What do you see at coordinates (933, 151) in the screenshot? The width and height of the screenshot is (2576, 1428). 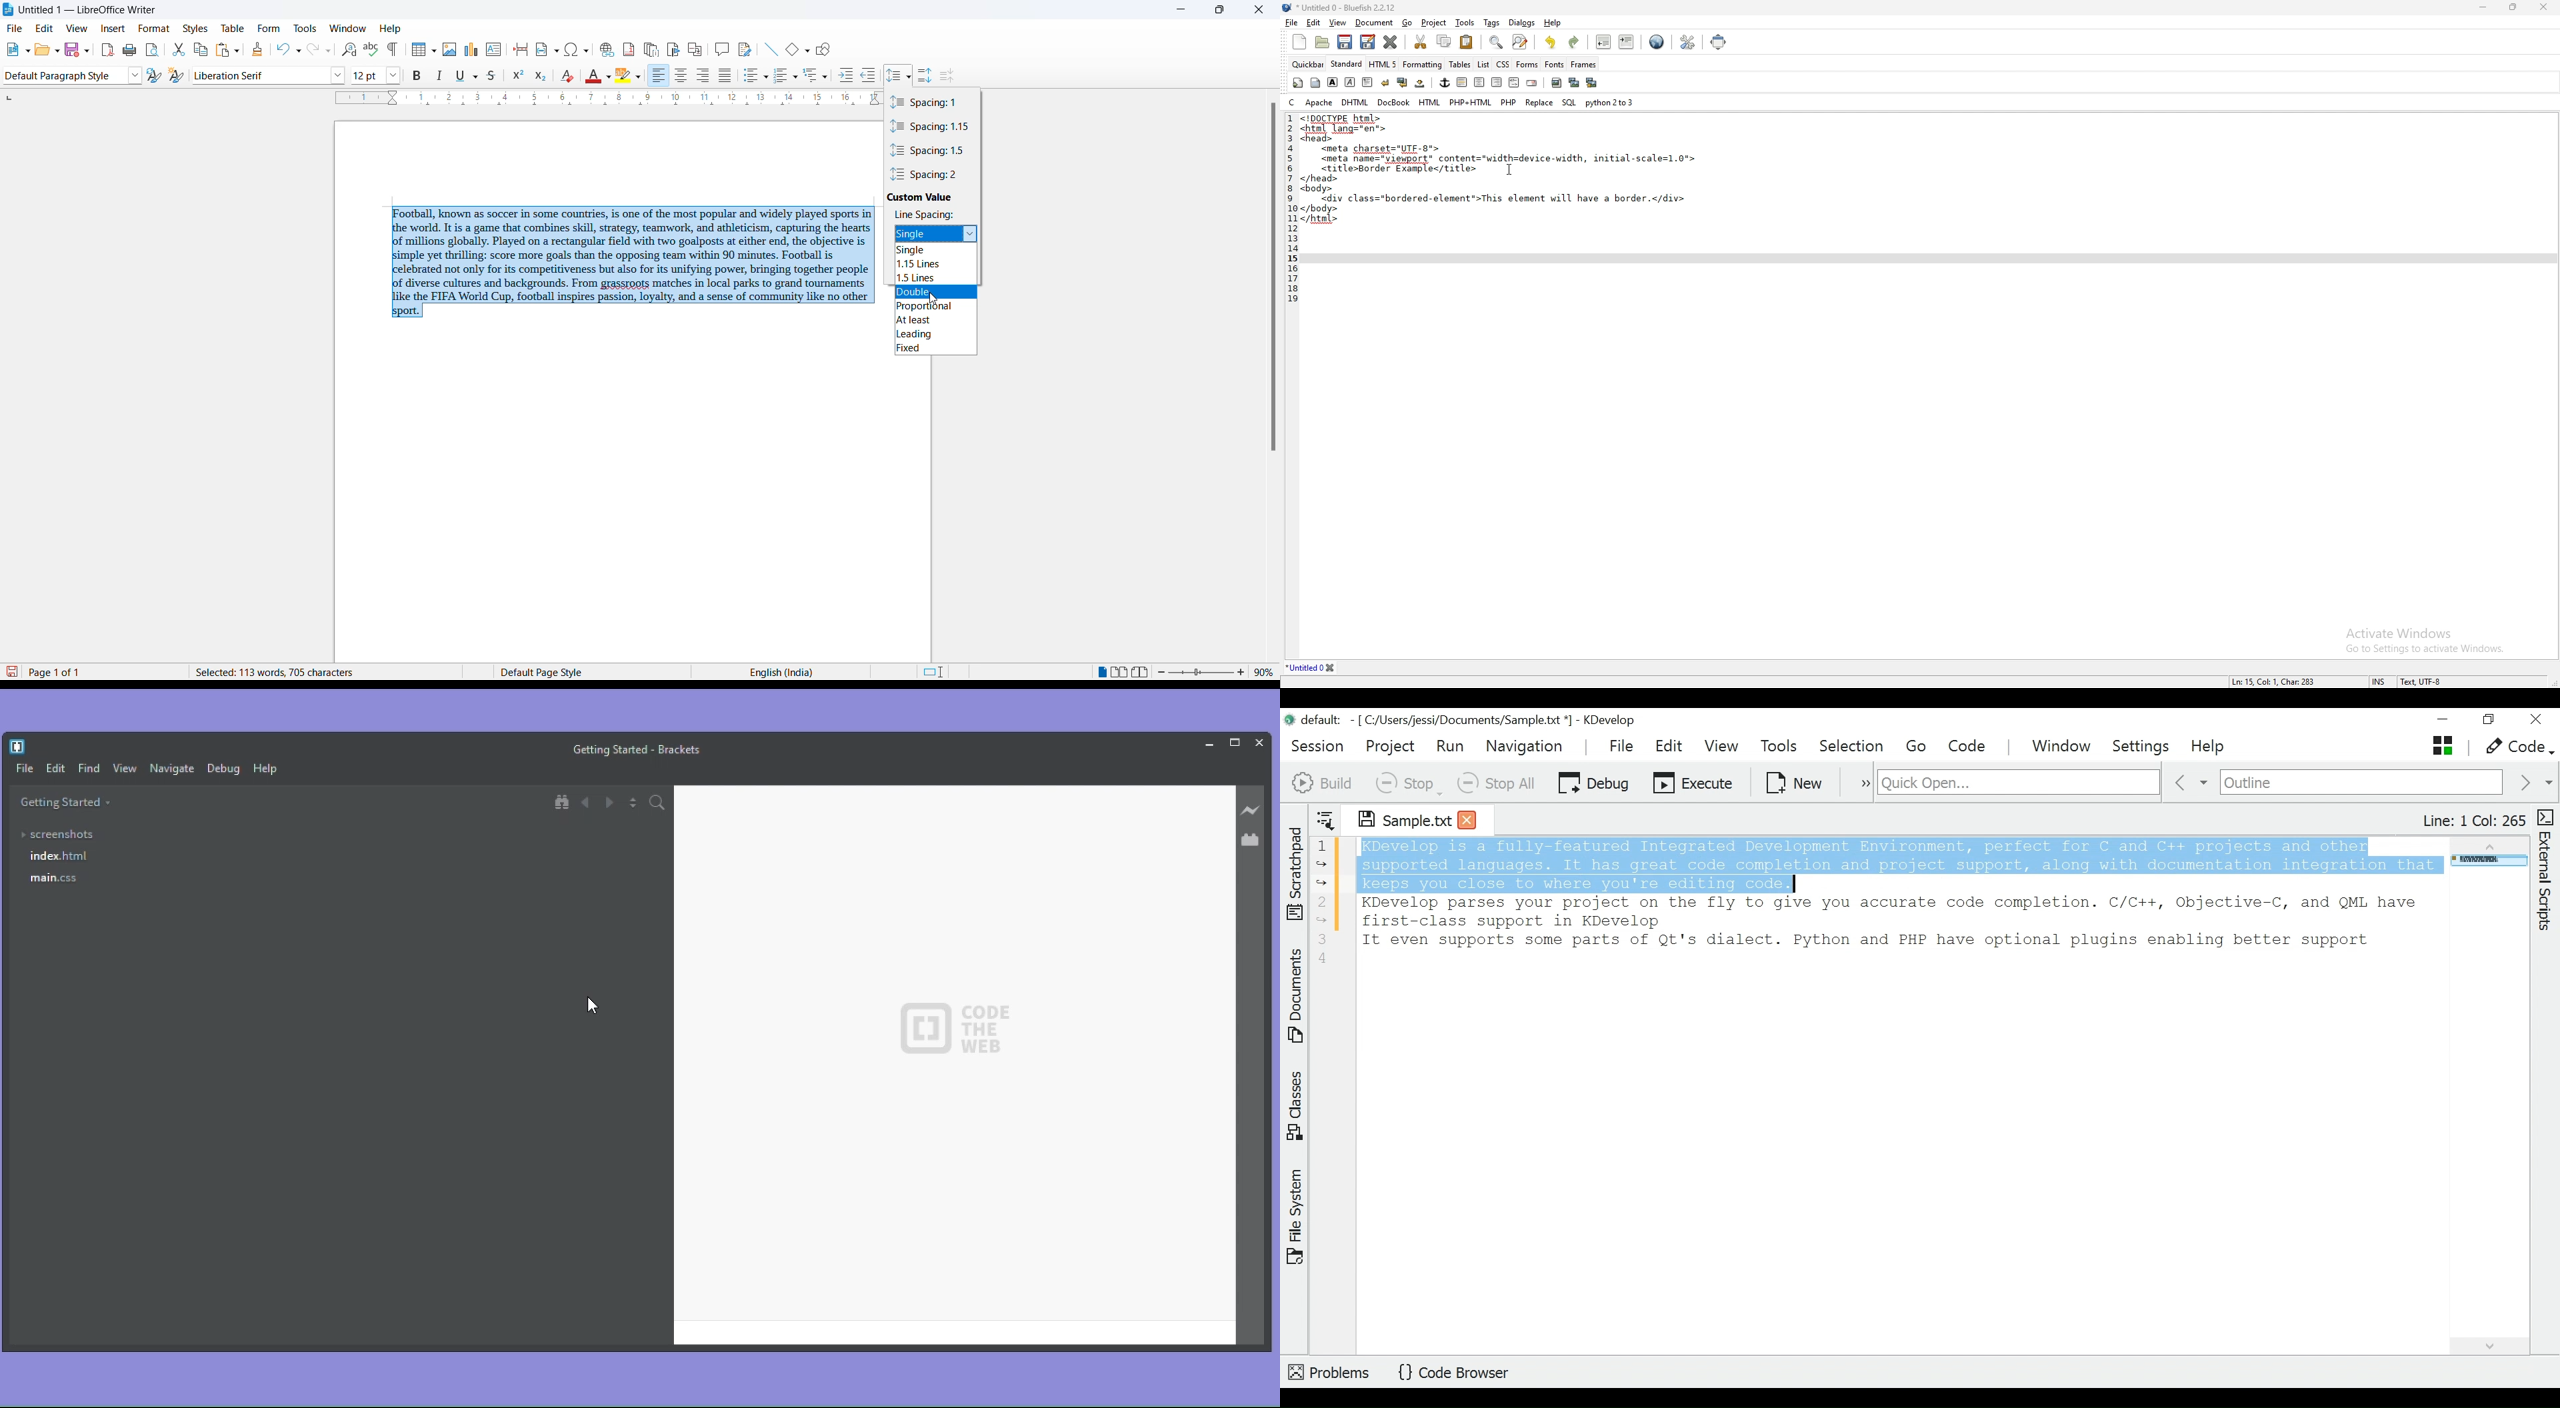 I see `spacing value 1.5` at bounding box center [933, 151].